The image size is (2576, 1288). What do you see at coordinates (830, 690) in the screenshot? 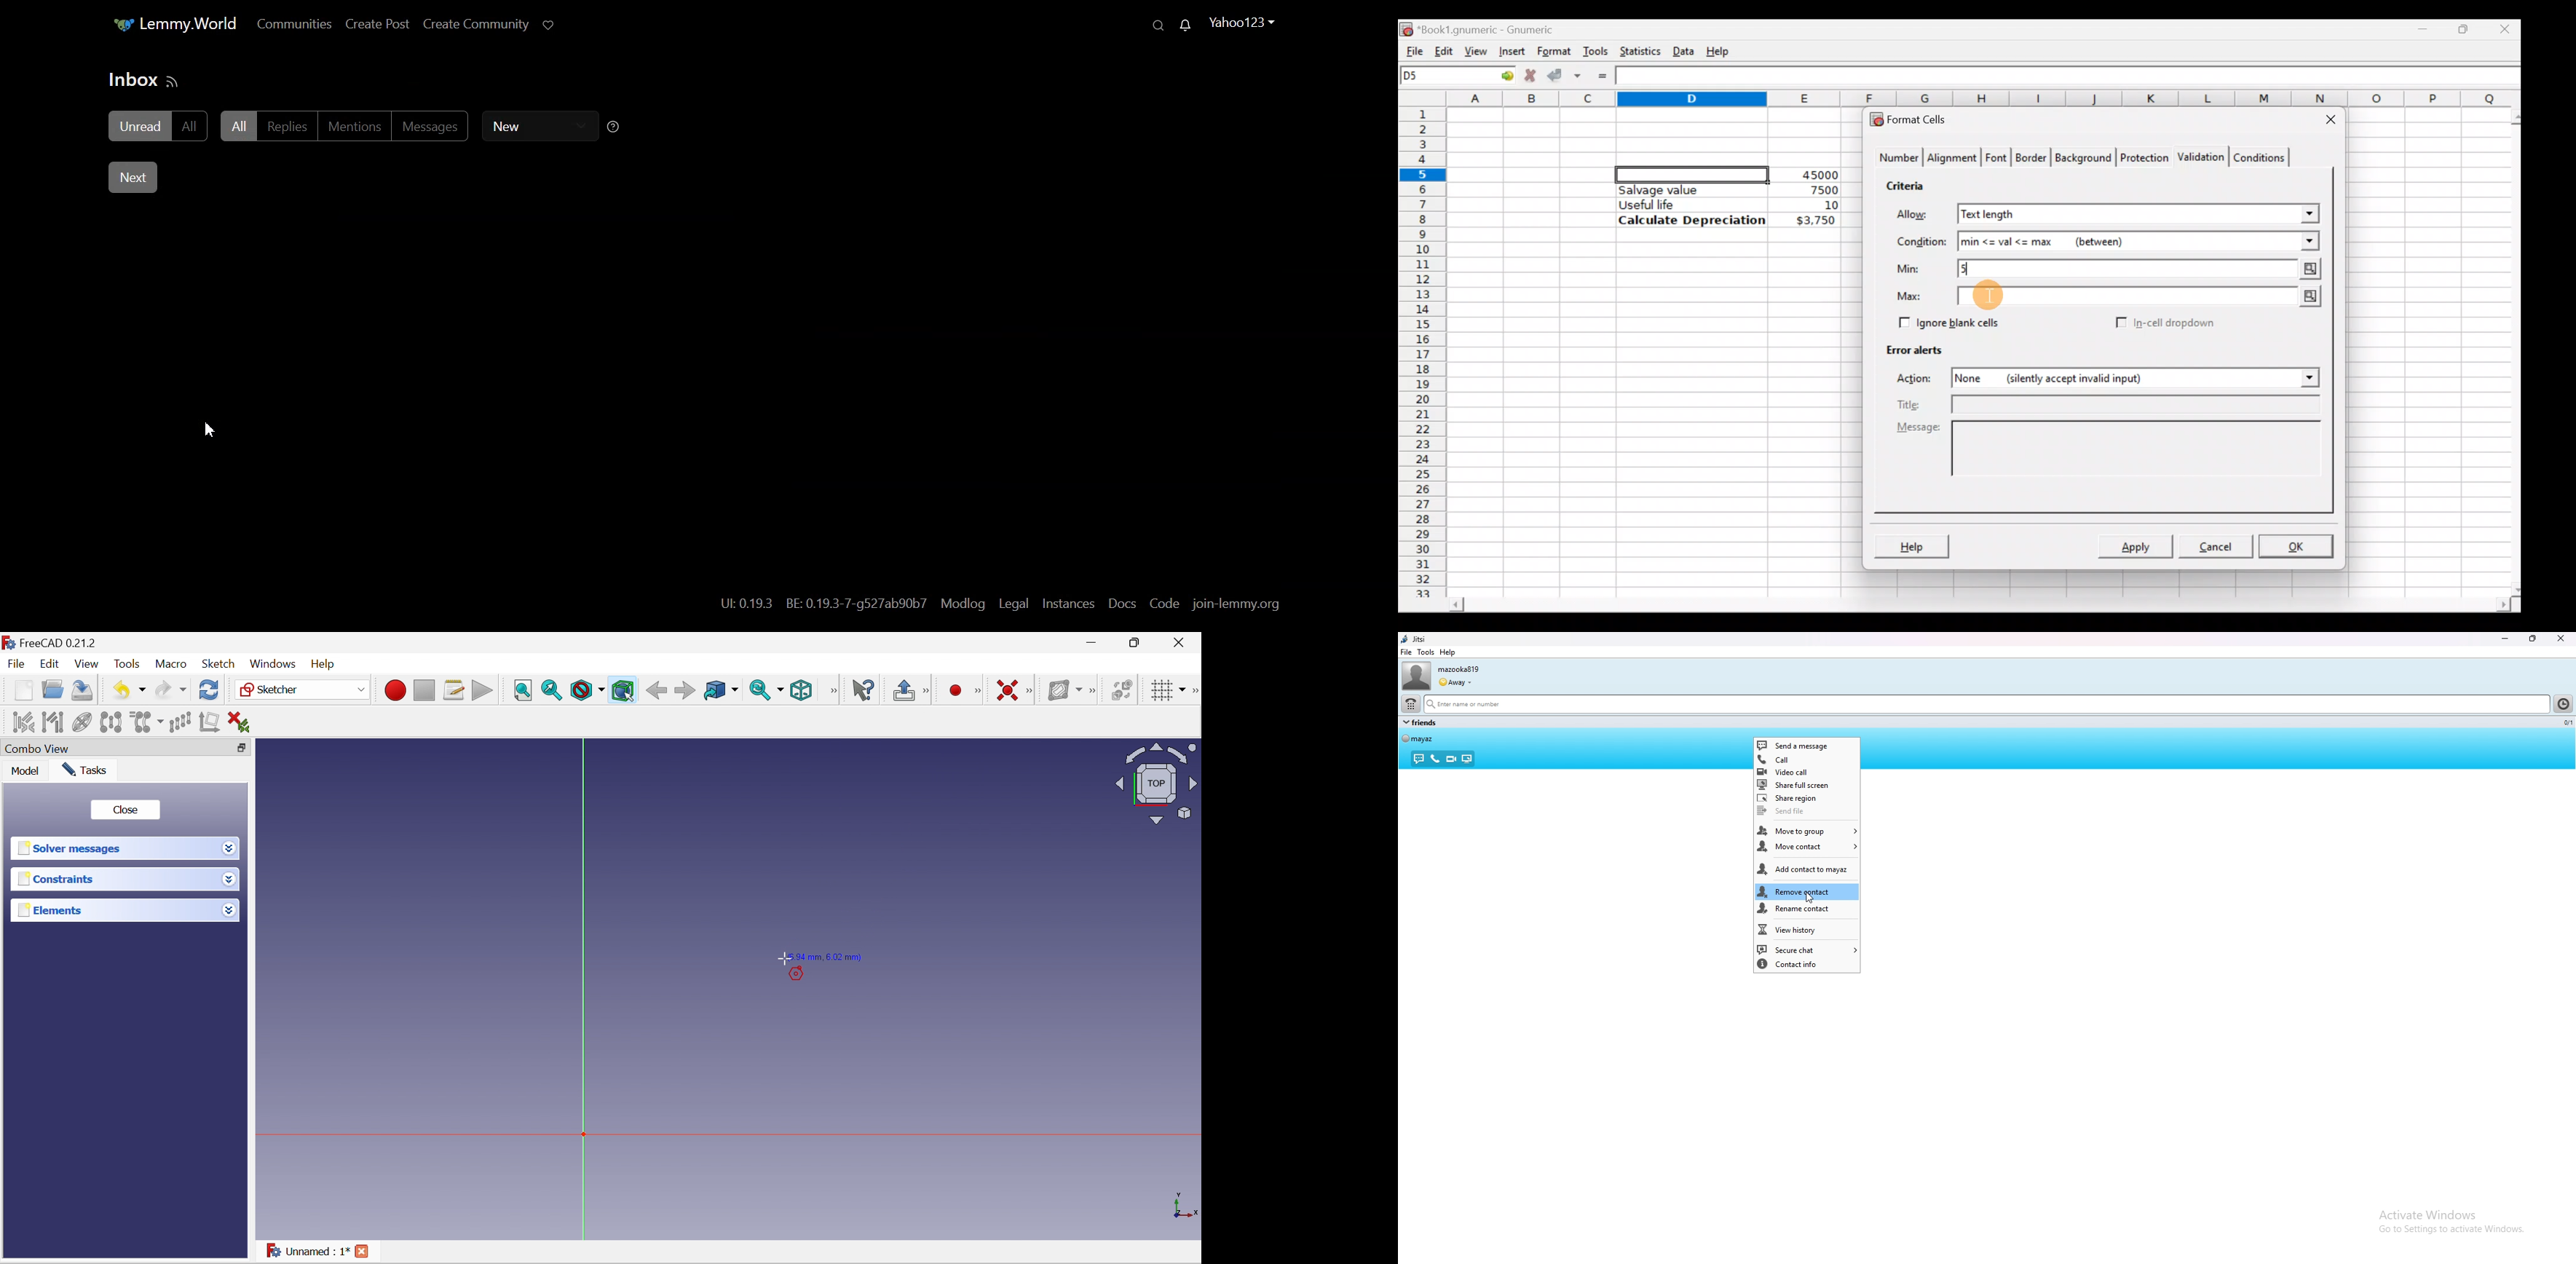
I see `[View]` at bounding box center [830, 690].